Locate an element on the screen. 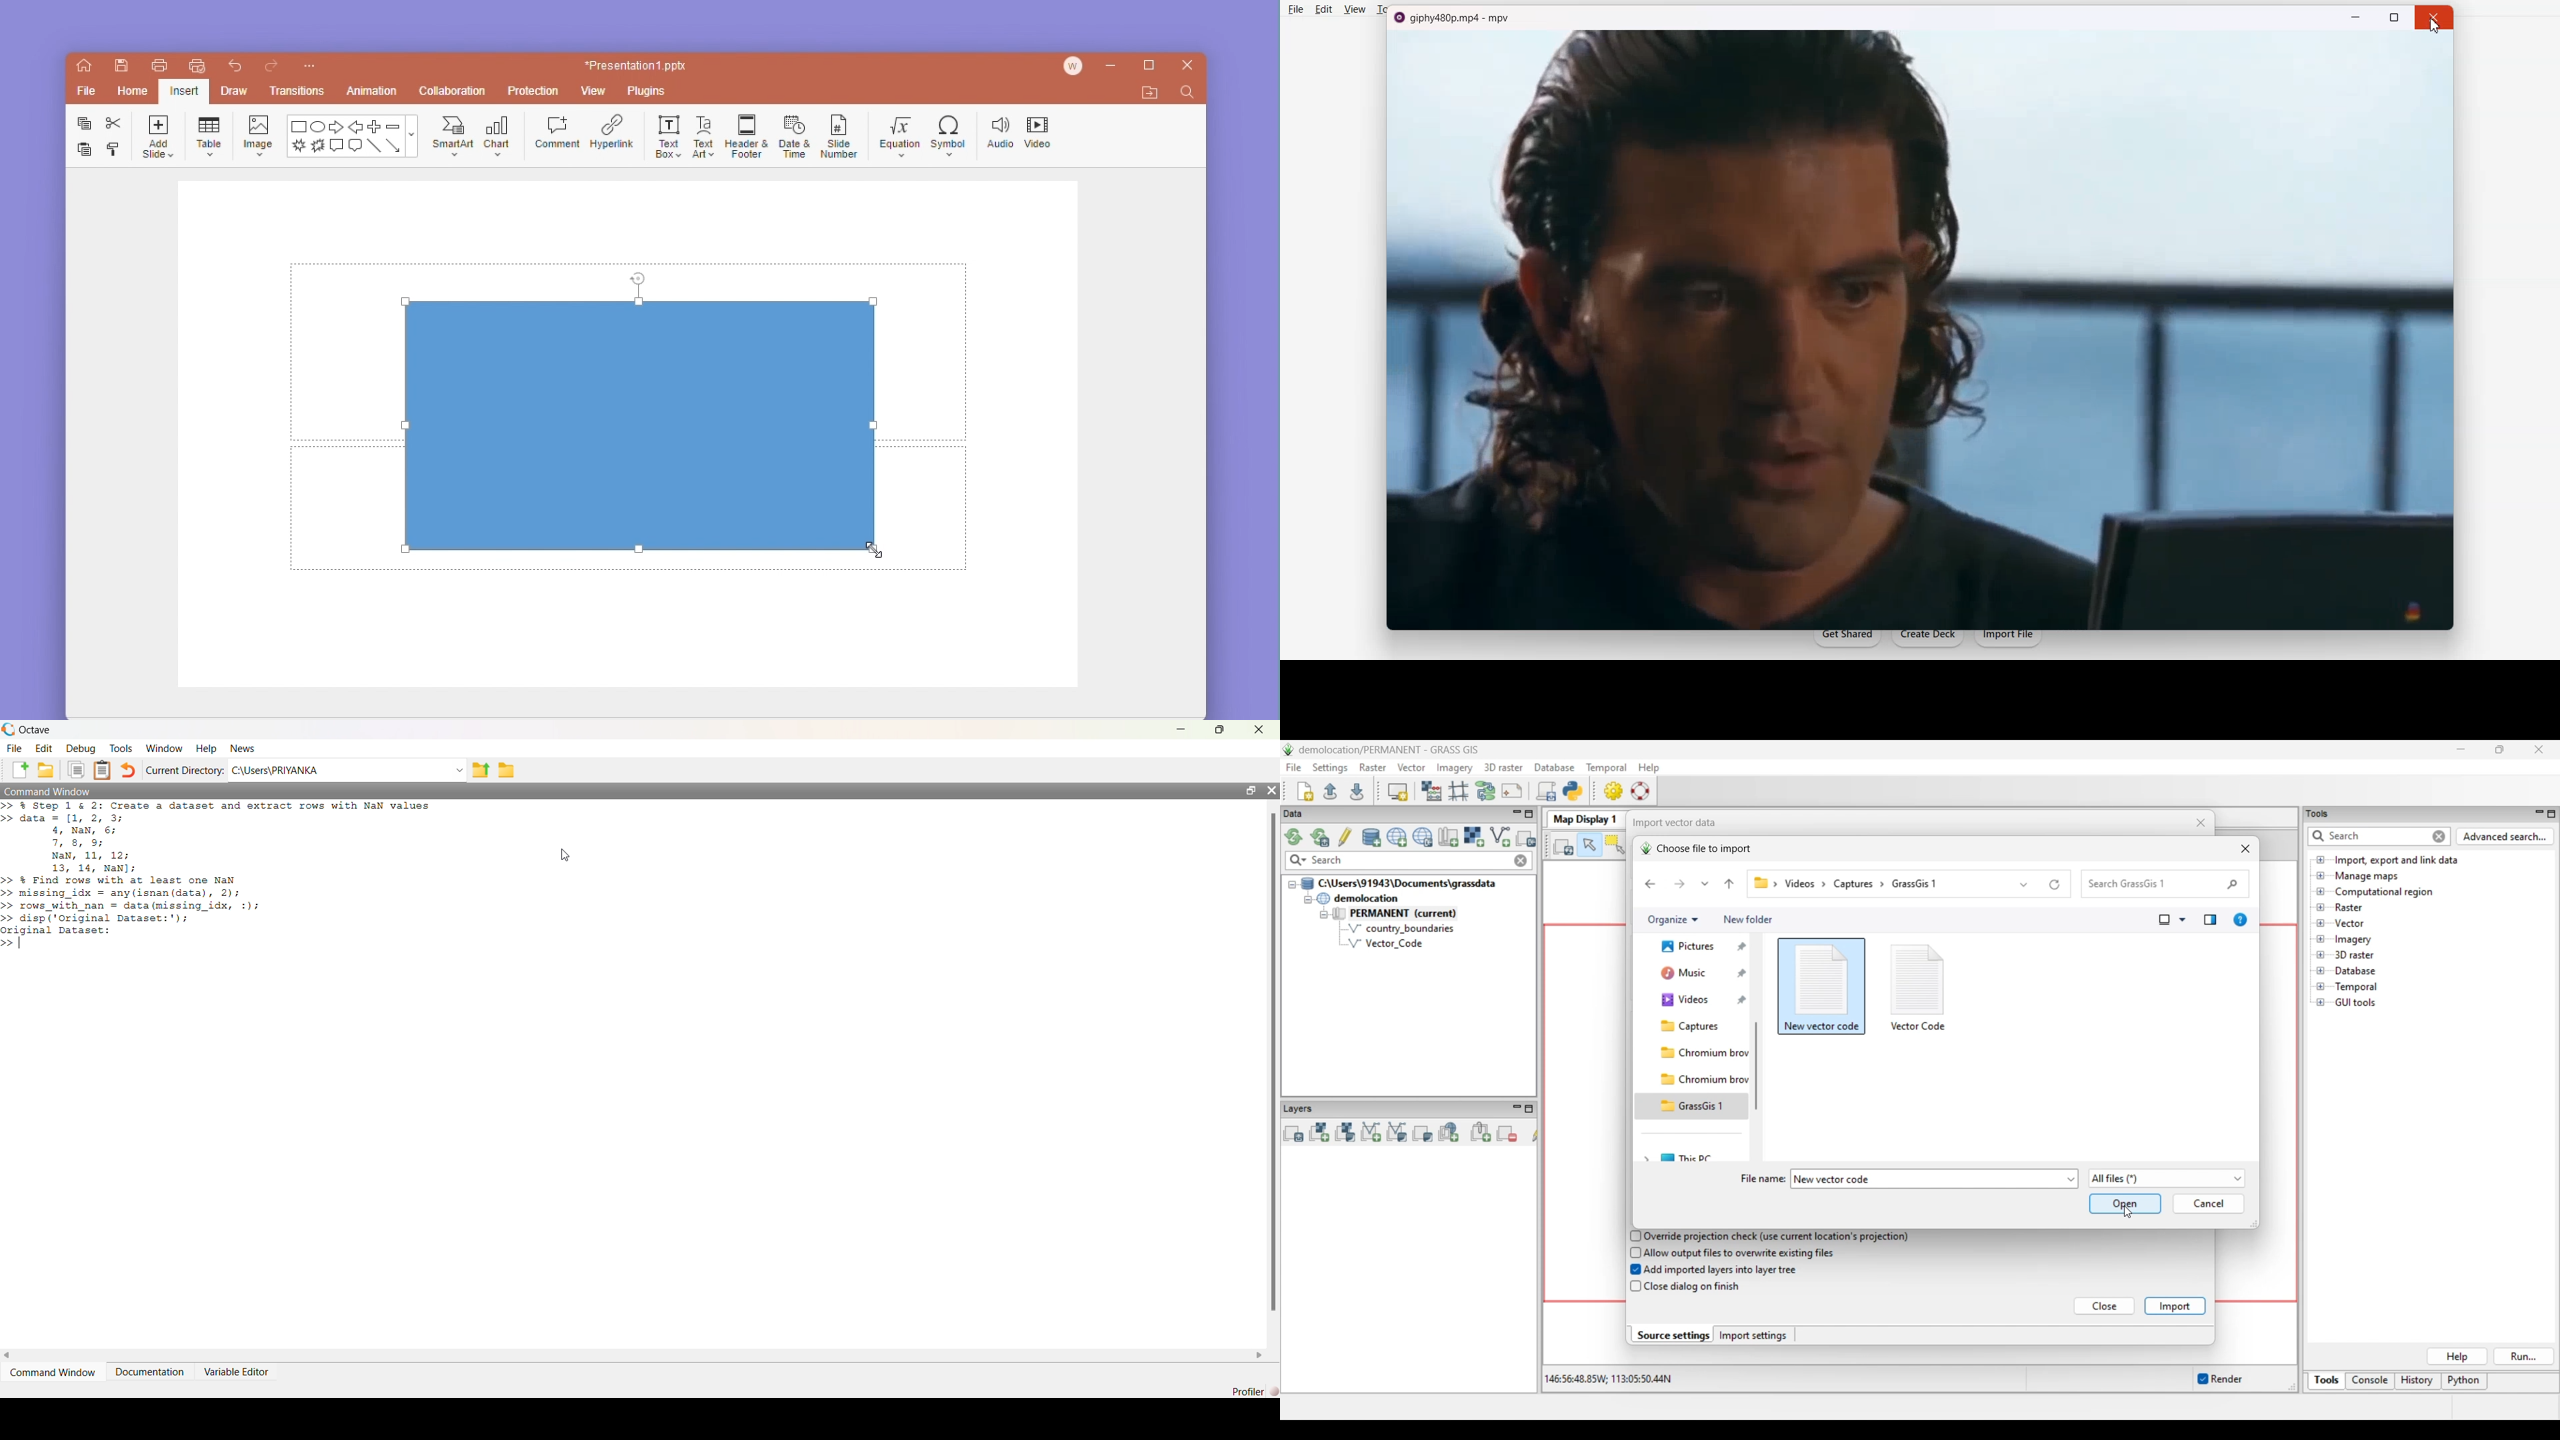 The width and height of the screenshot is (2576, 1456). smartart is located at coordinates (454, 135).